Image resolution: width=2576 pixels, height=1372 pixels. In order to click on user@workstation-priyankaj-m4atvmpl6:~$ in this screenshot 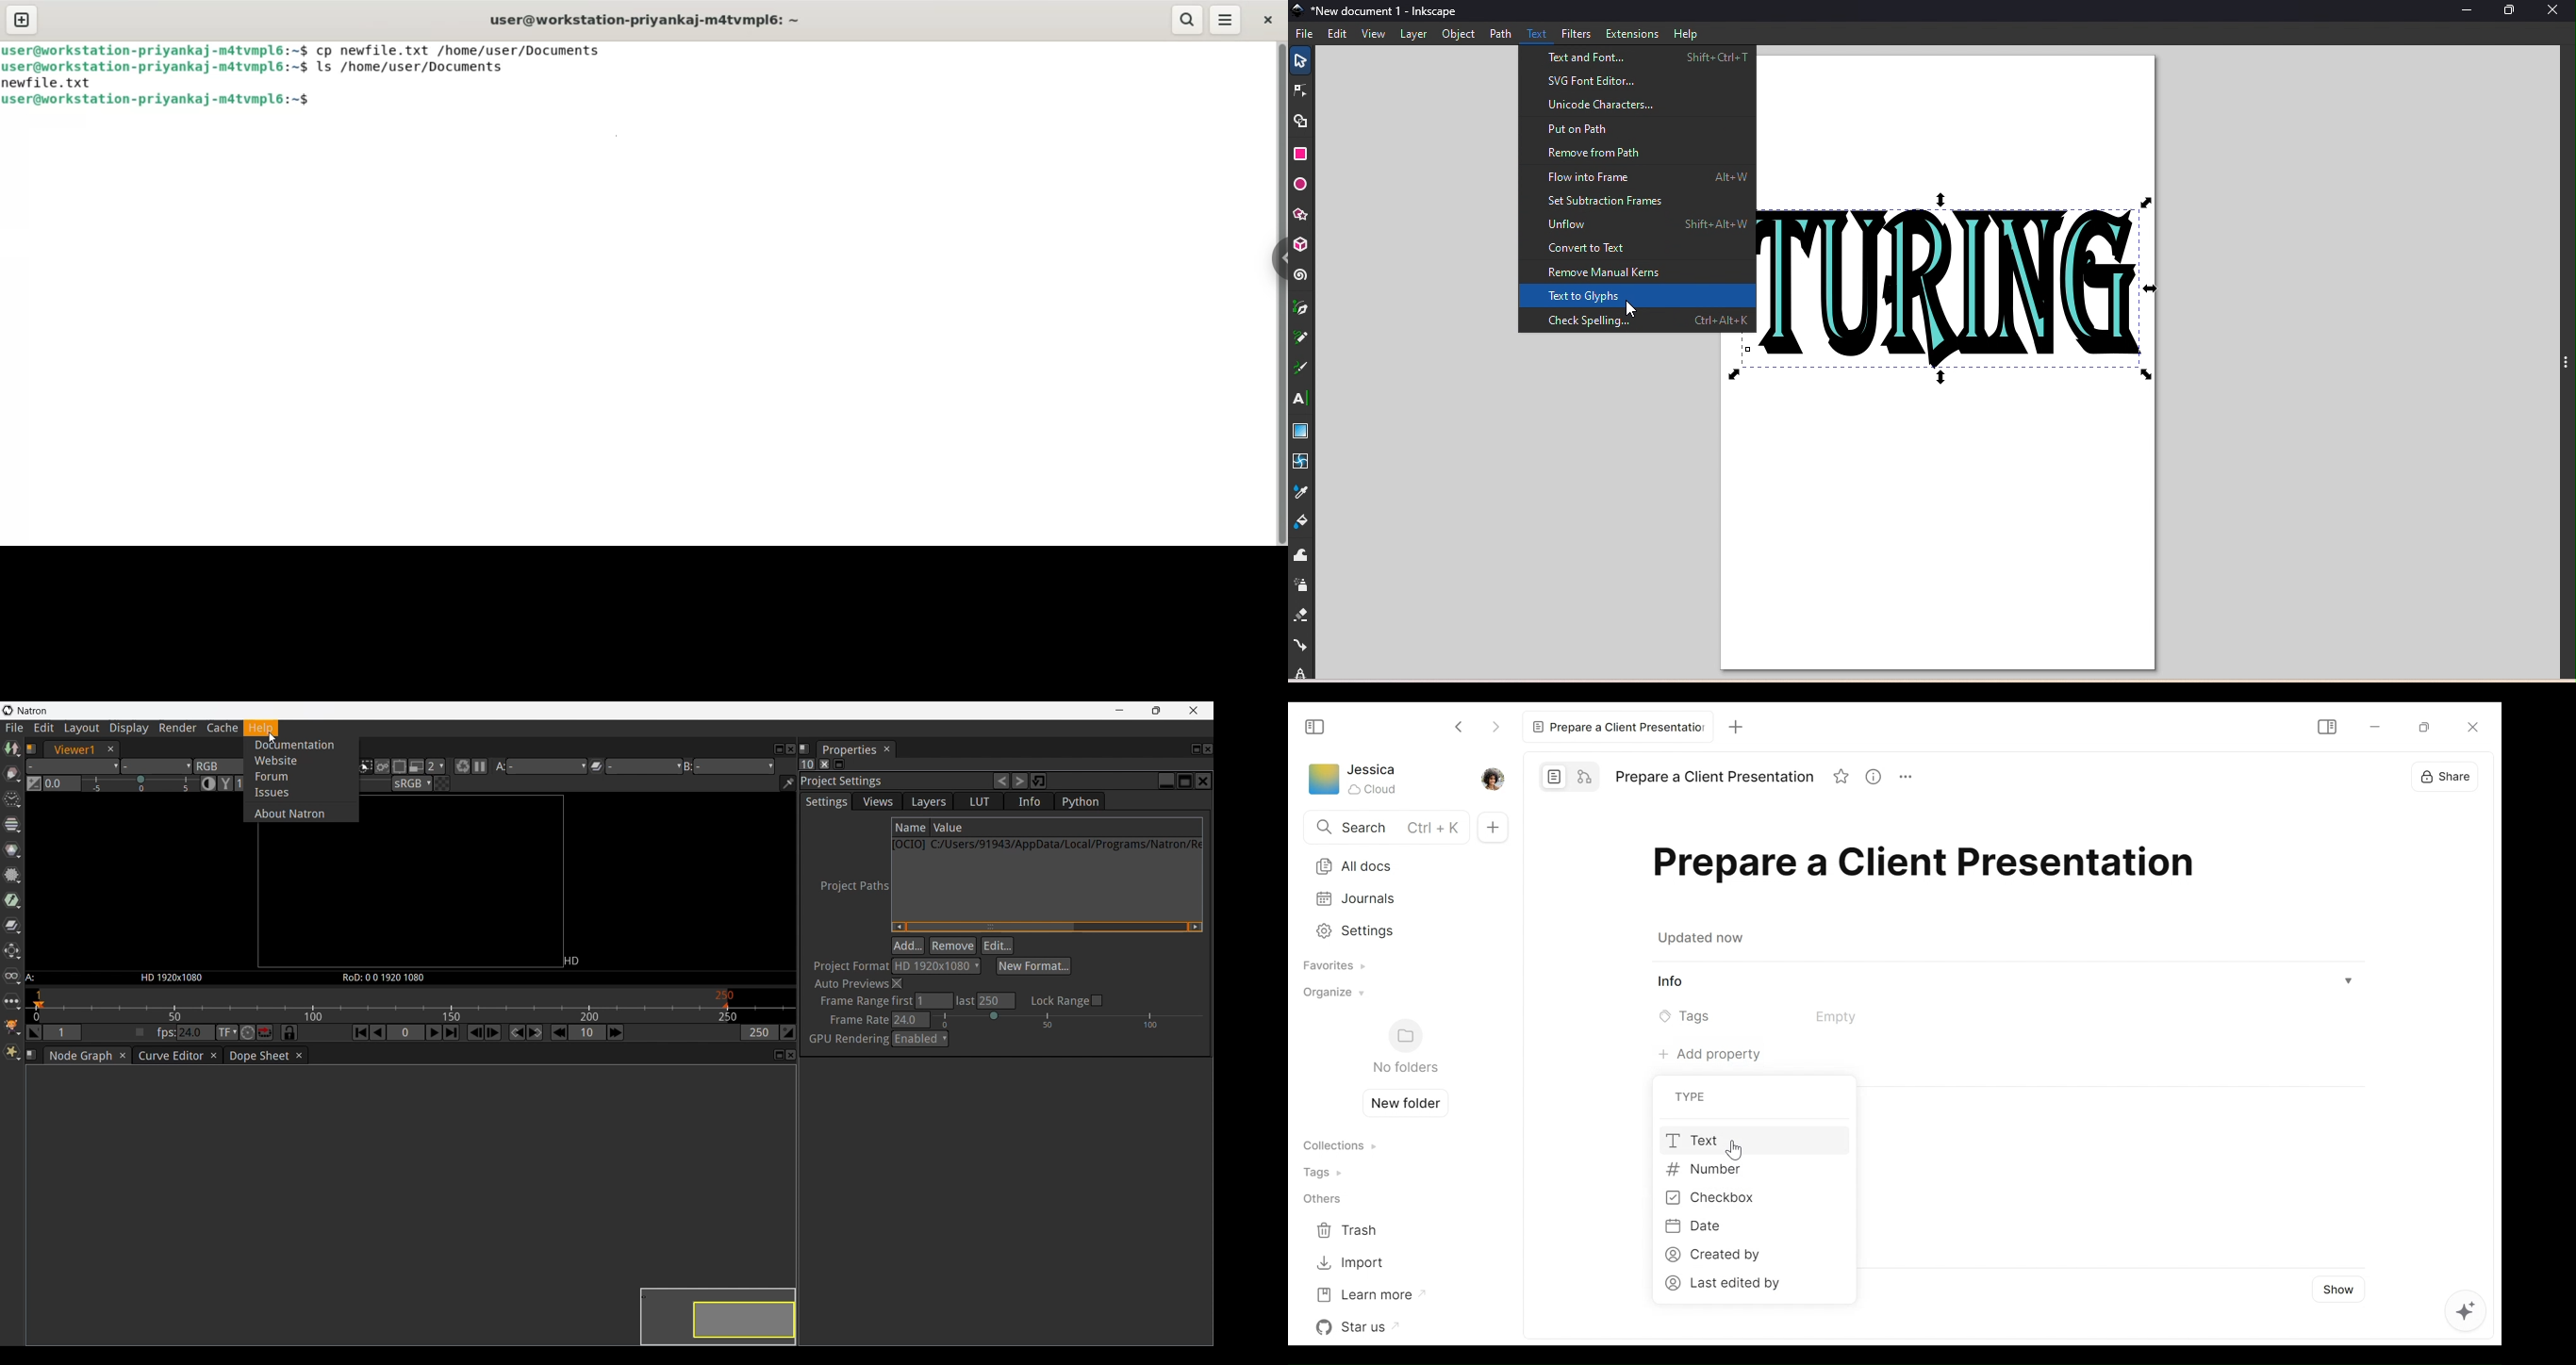, I will do `click(157, 68)`.